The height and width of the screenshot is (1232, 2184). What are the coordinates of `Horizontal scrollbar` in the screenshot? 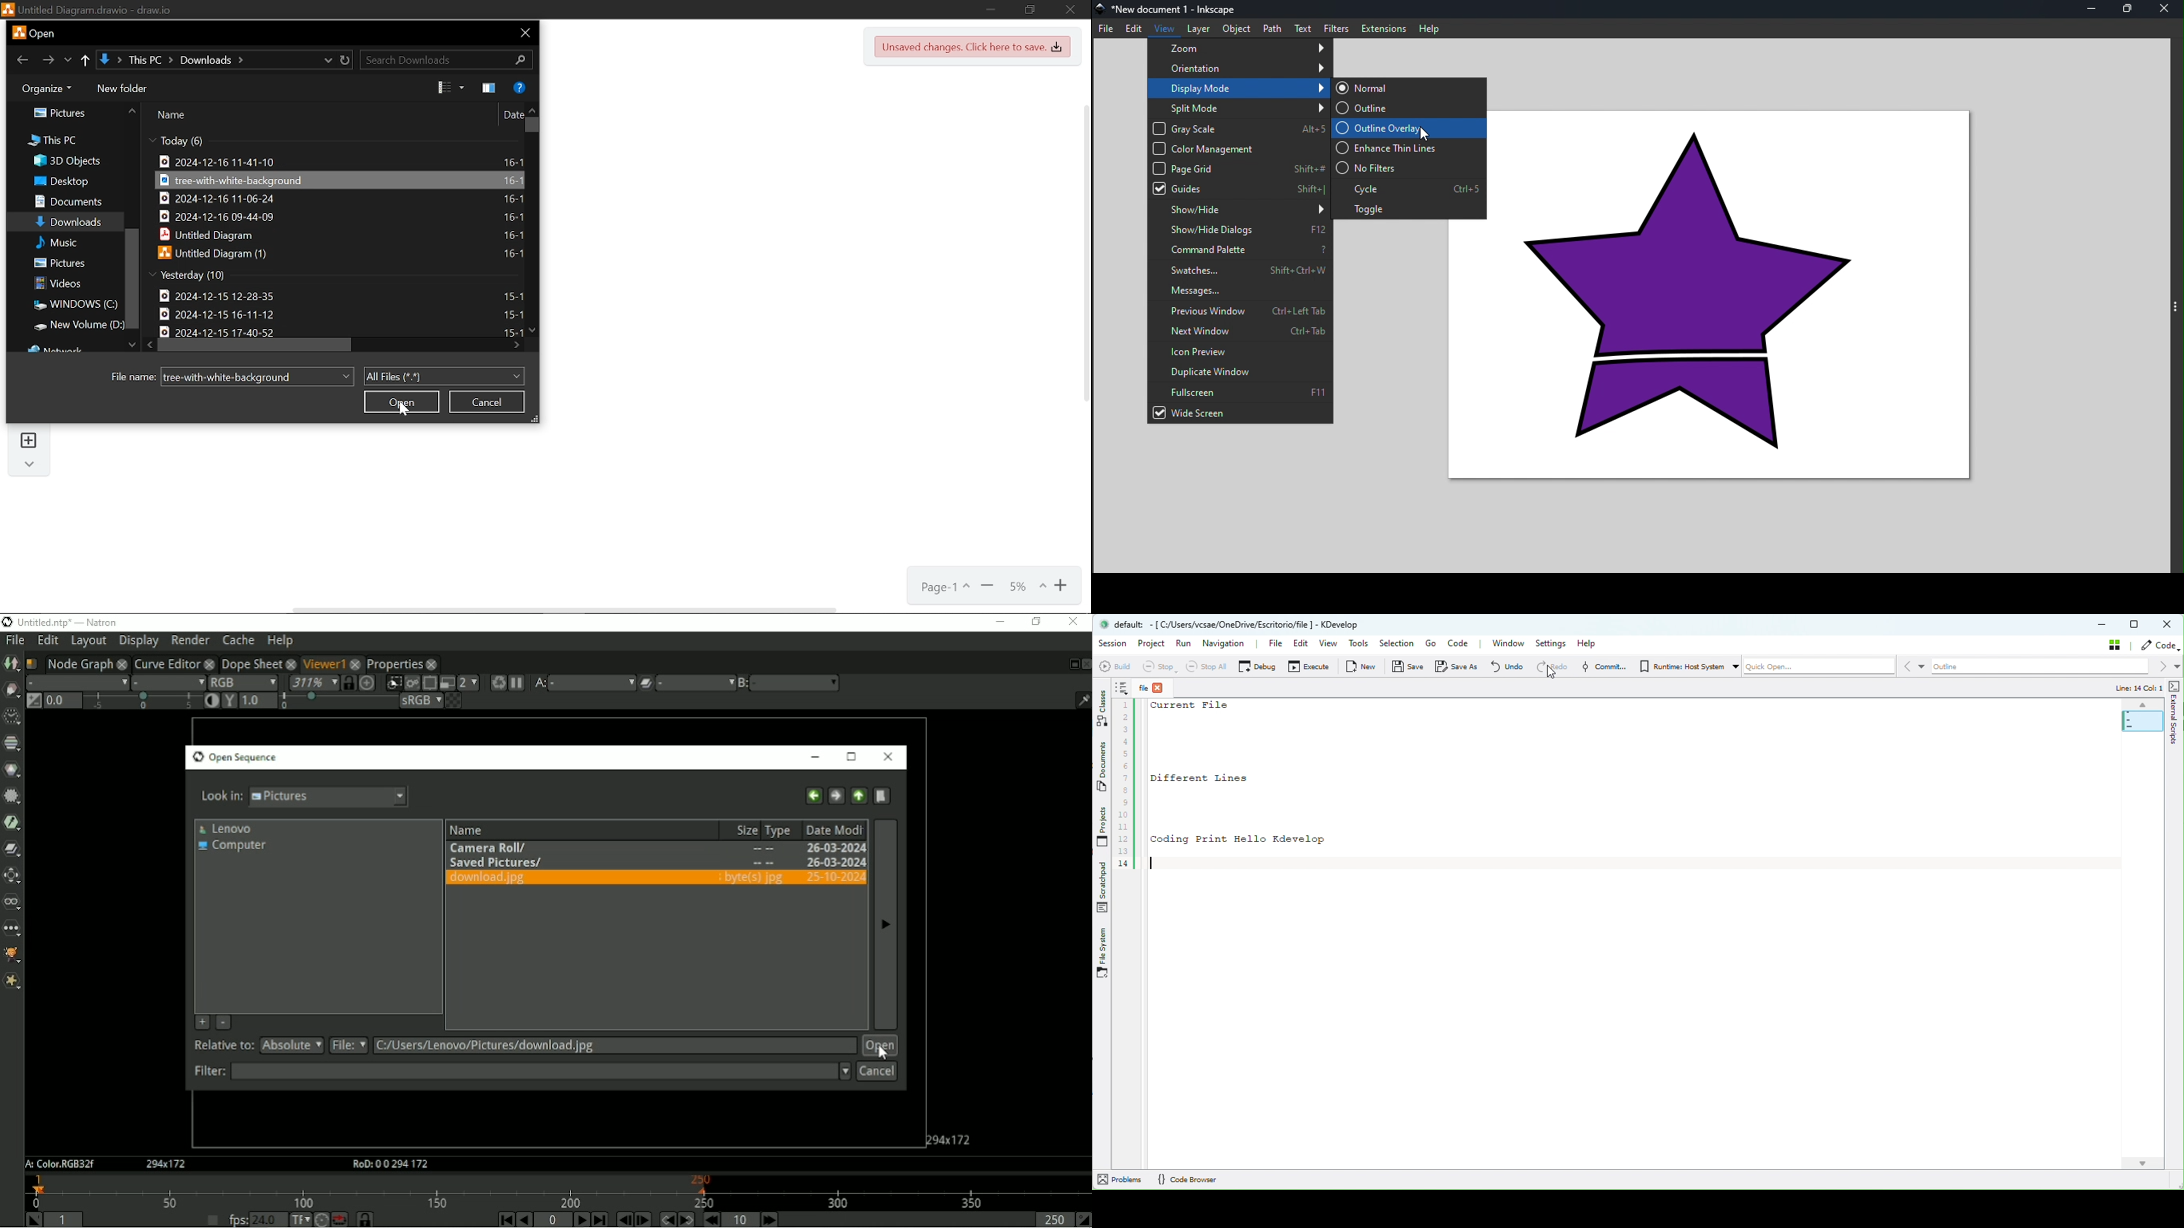 It's located at (258, 345).